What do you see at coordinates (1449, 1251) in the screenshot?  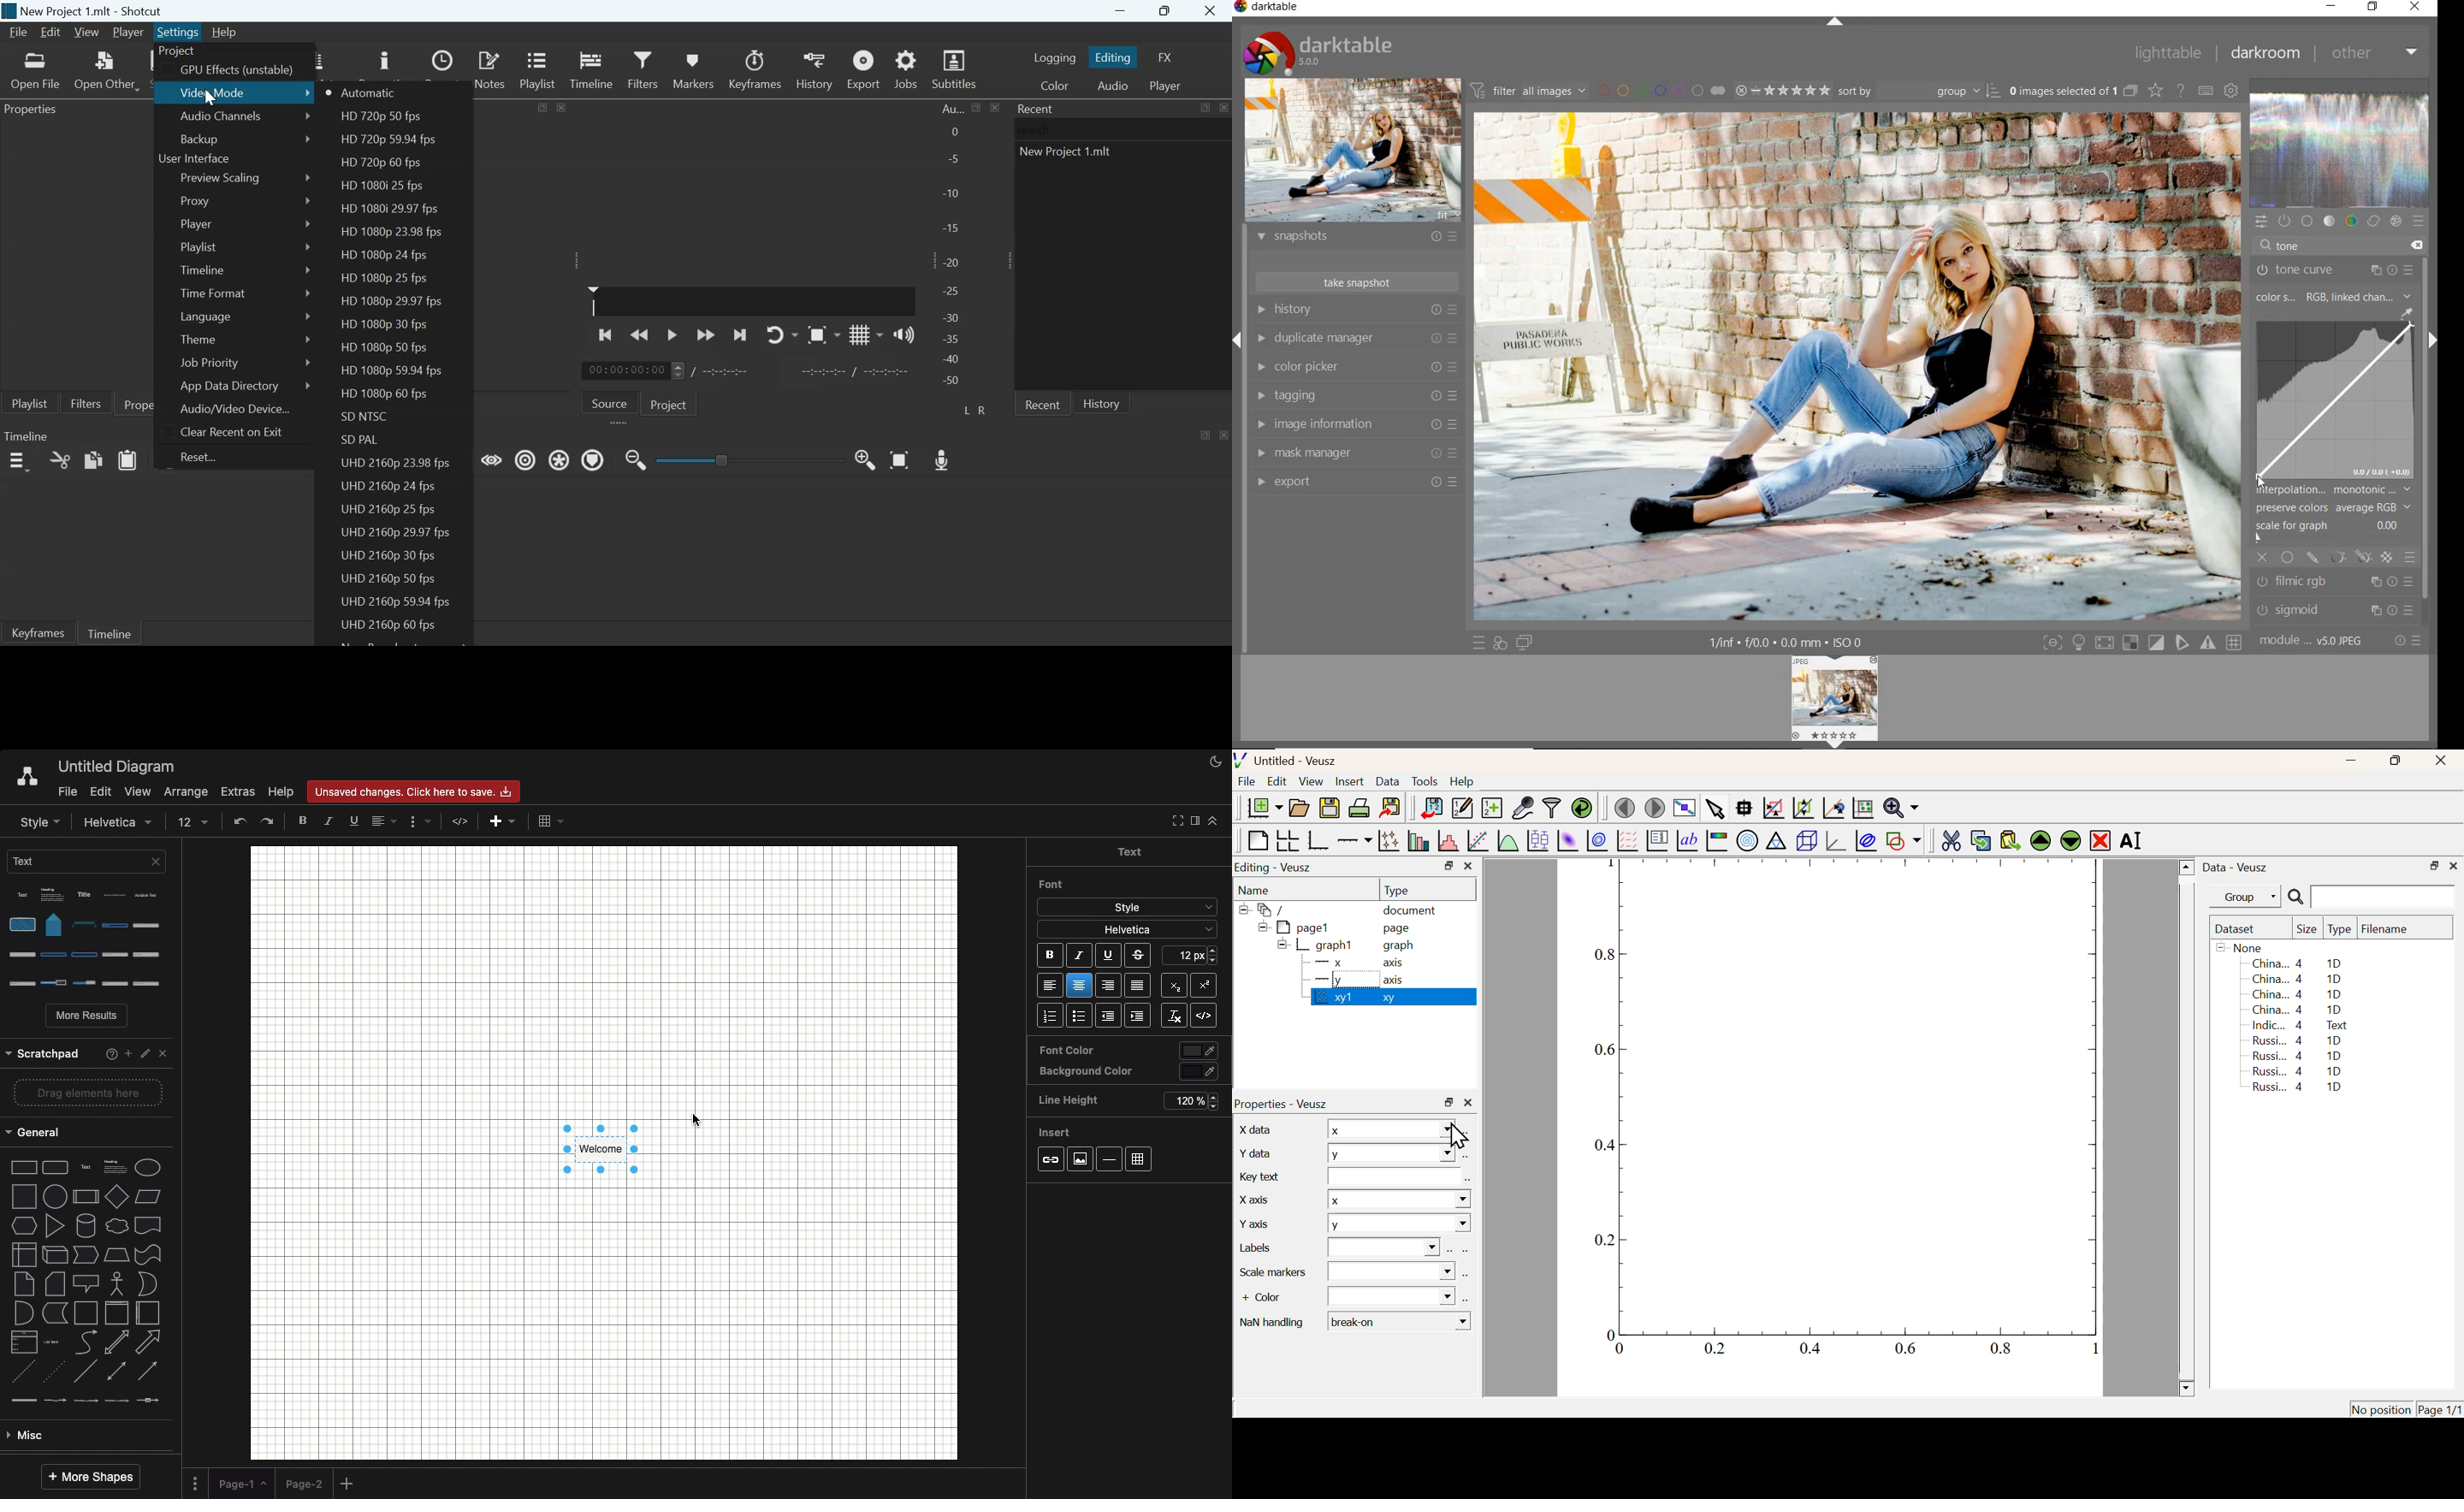 I see `Select using dataset Browser` at bounding box center [1449, 1251].